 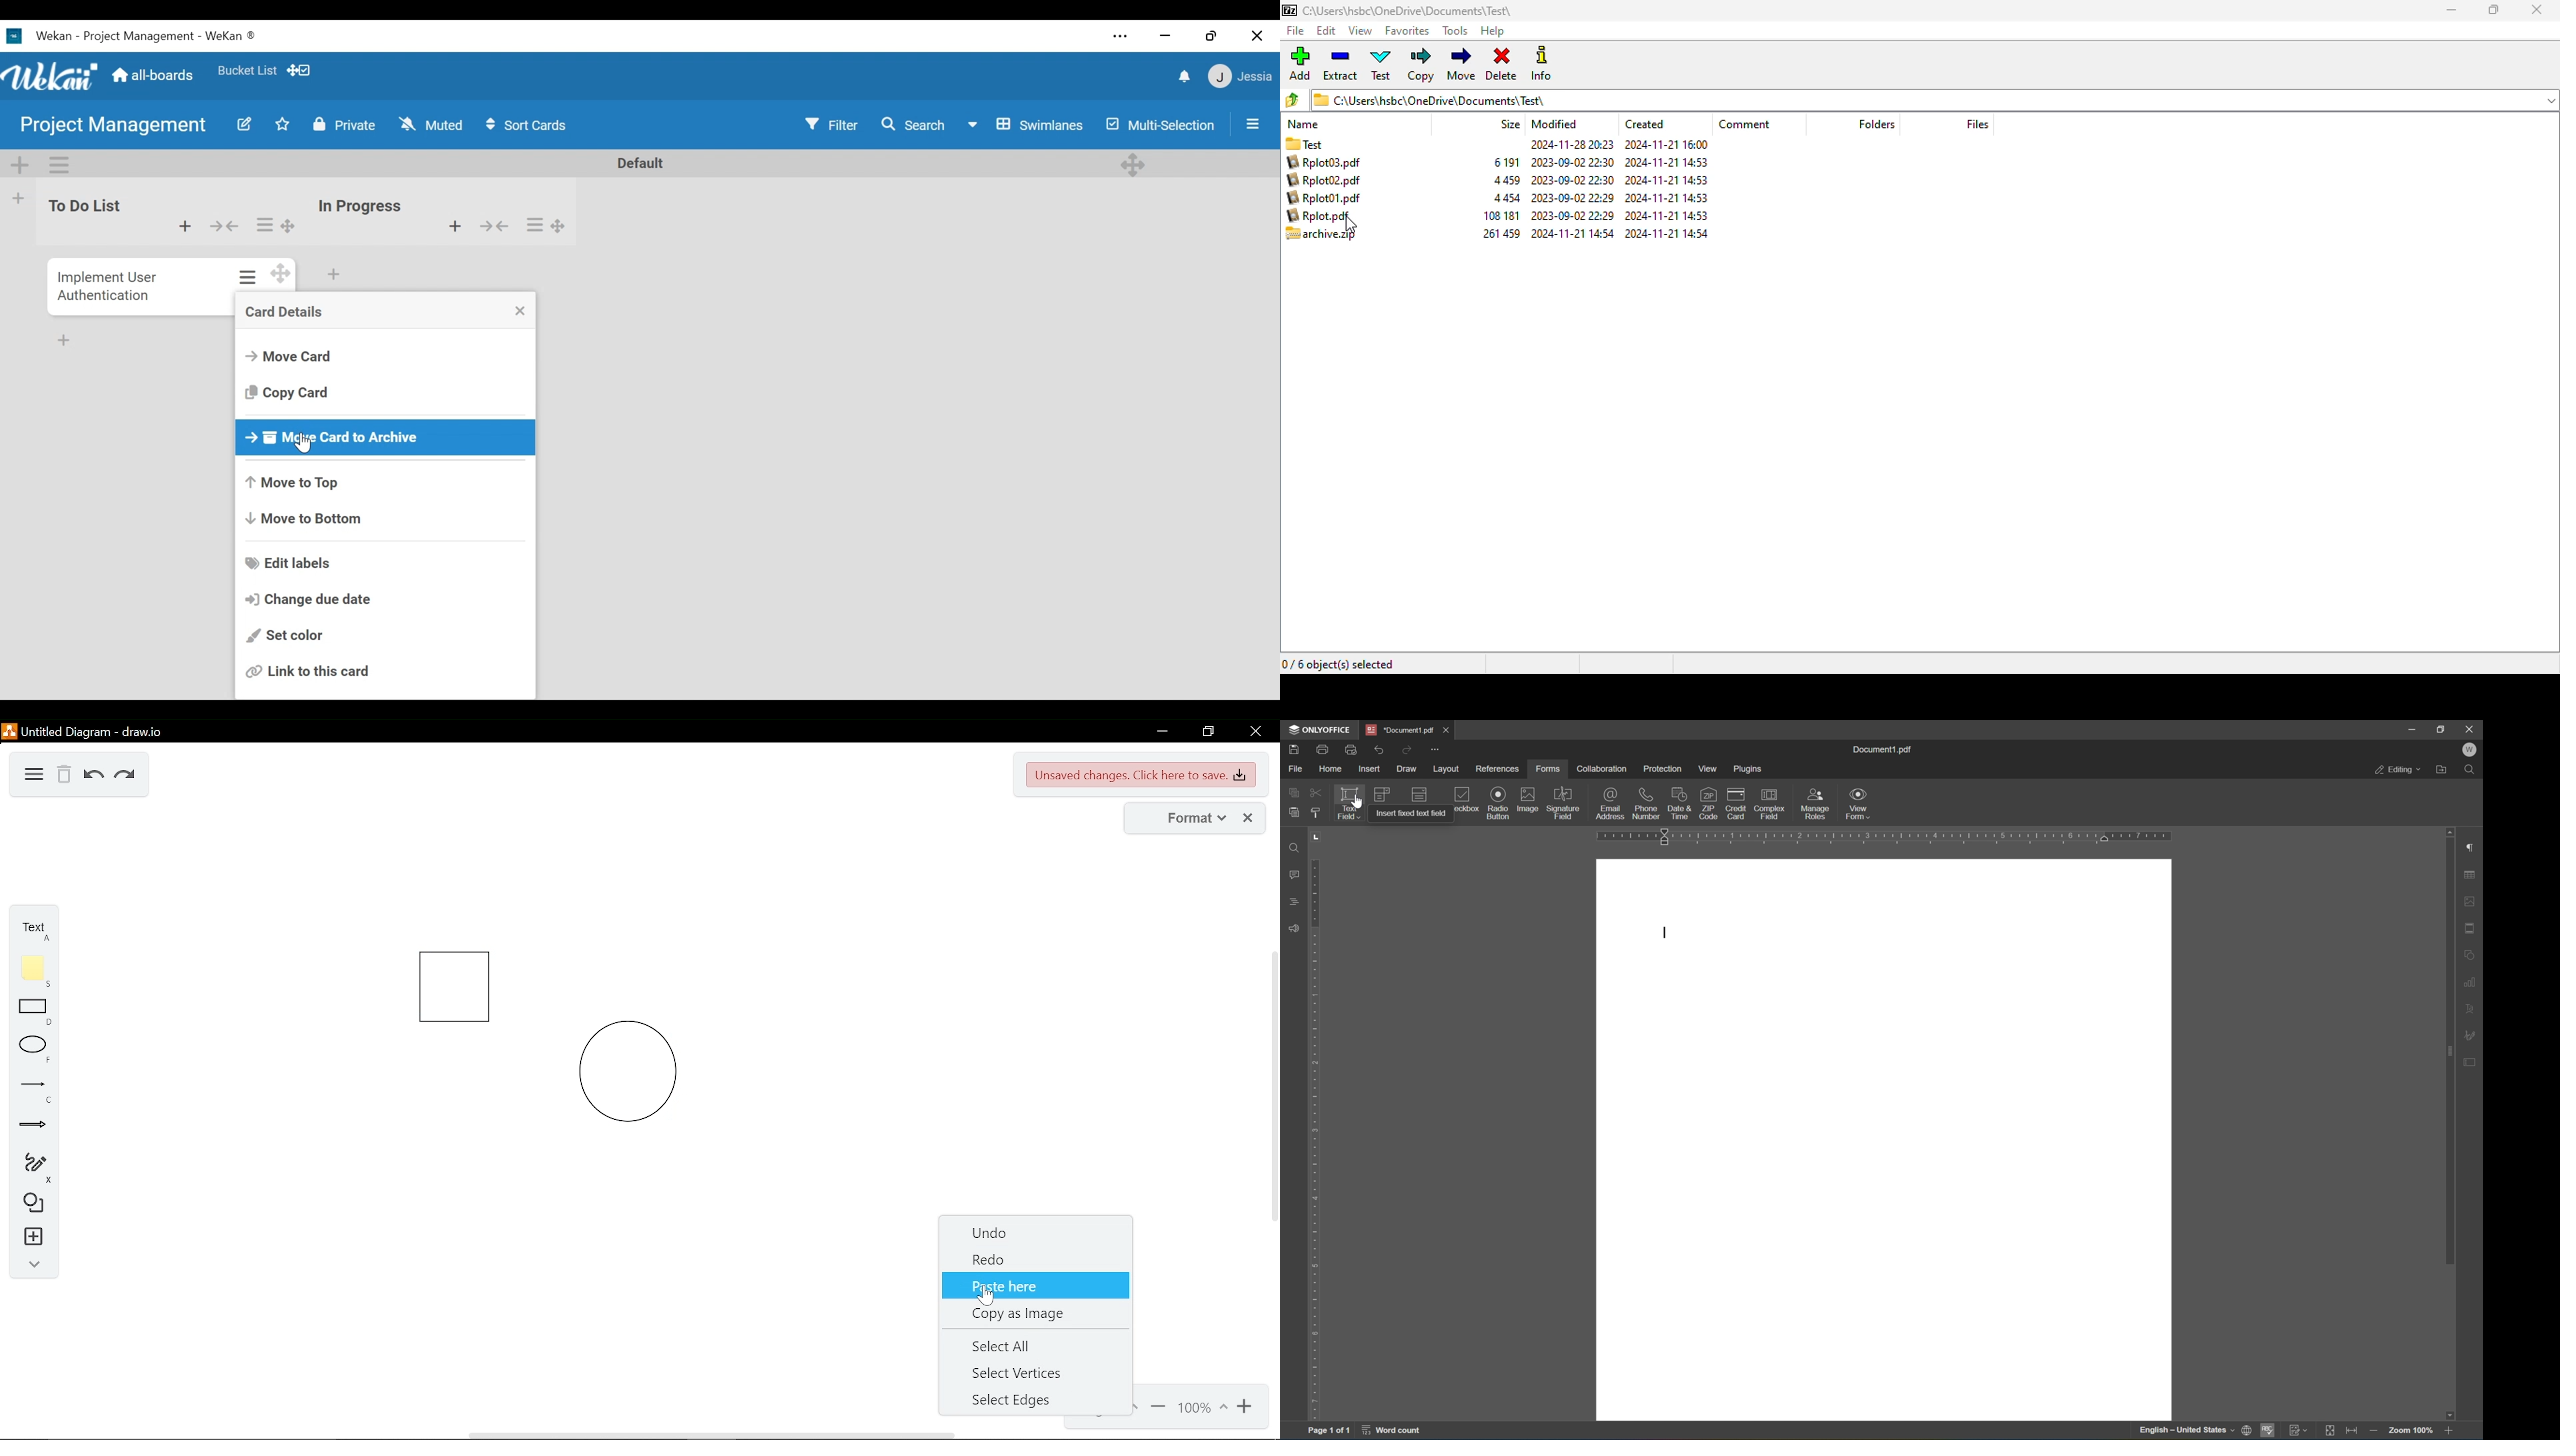 I want to click on date & time, so click(x=1679, y=802).